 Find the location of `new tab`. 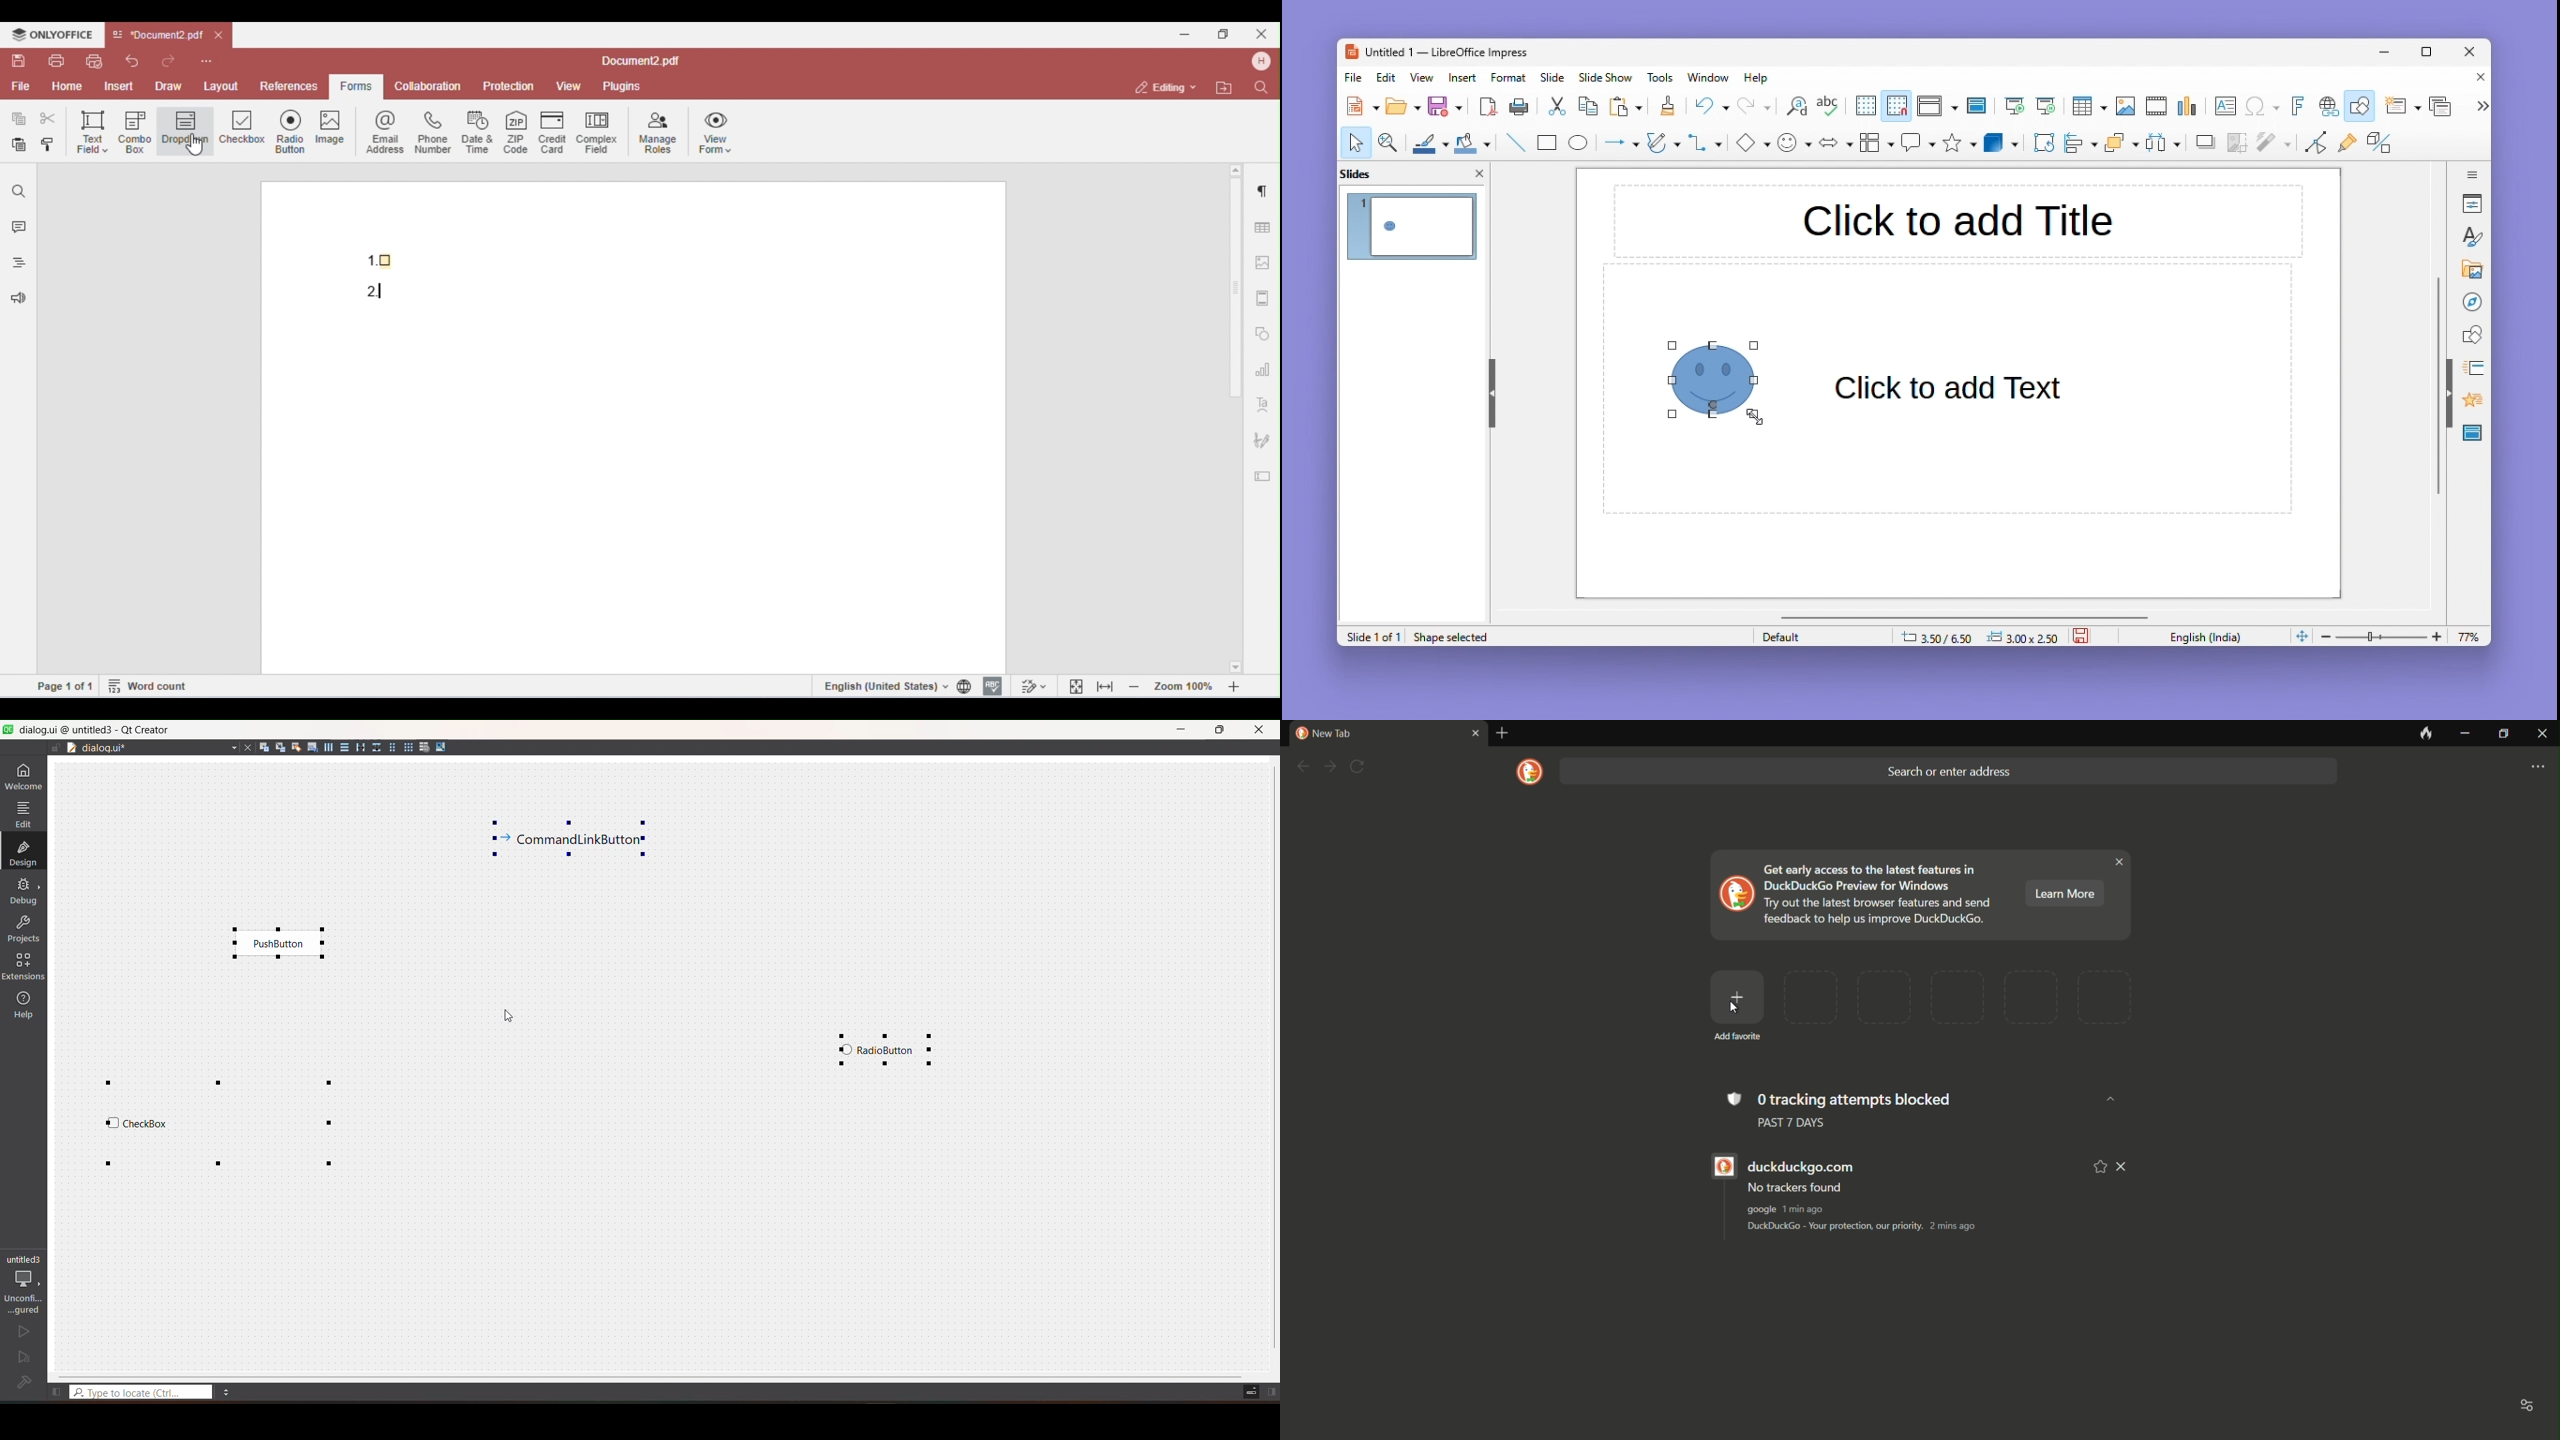

new tab is located at coordinates (1503, 733).